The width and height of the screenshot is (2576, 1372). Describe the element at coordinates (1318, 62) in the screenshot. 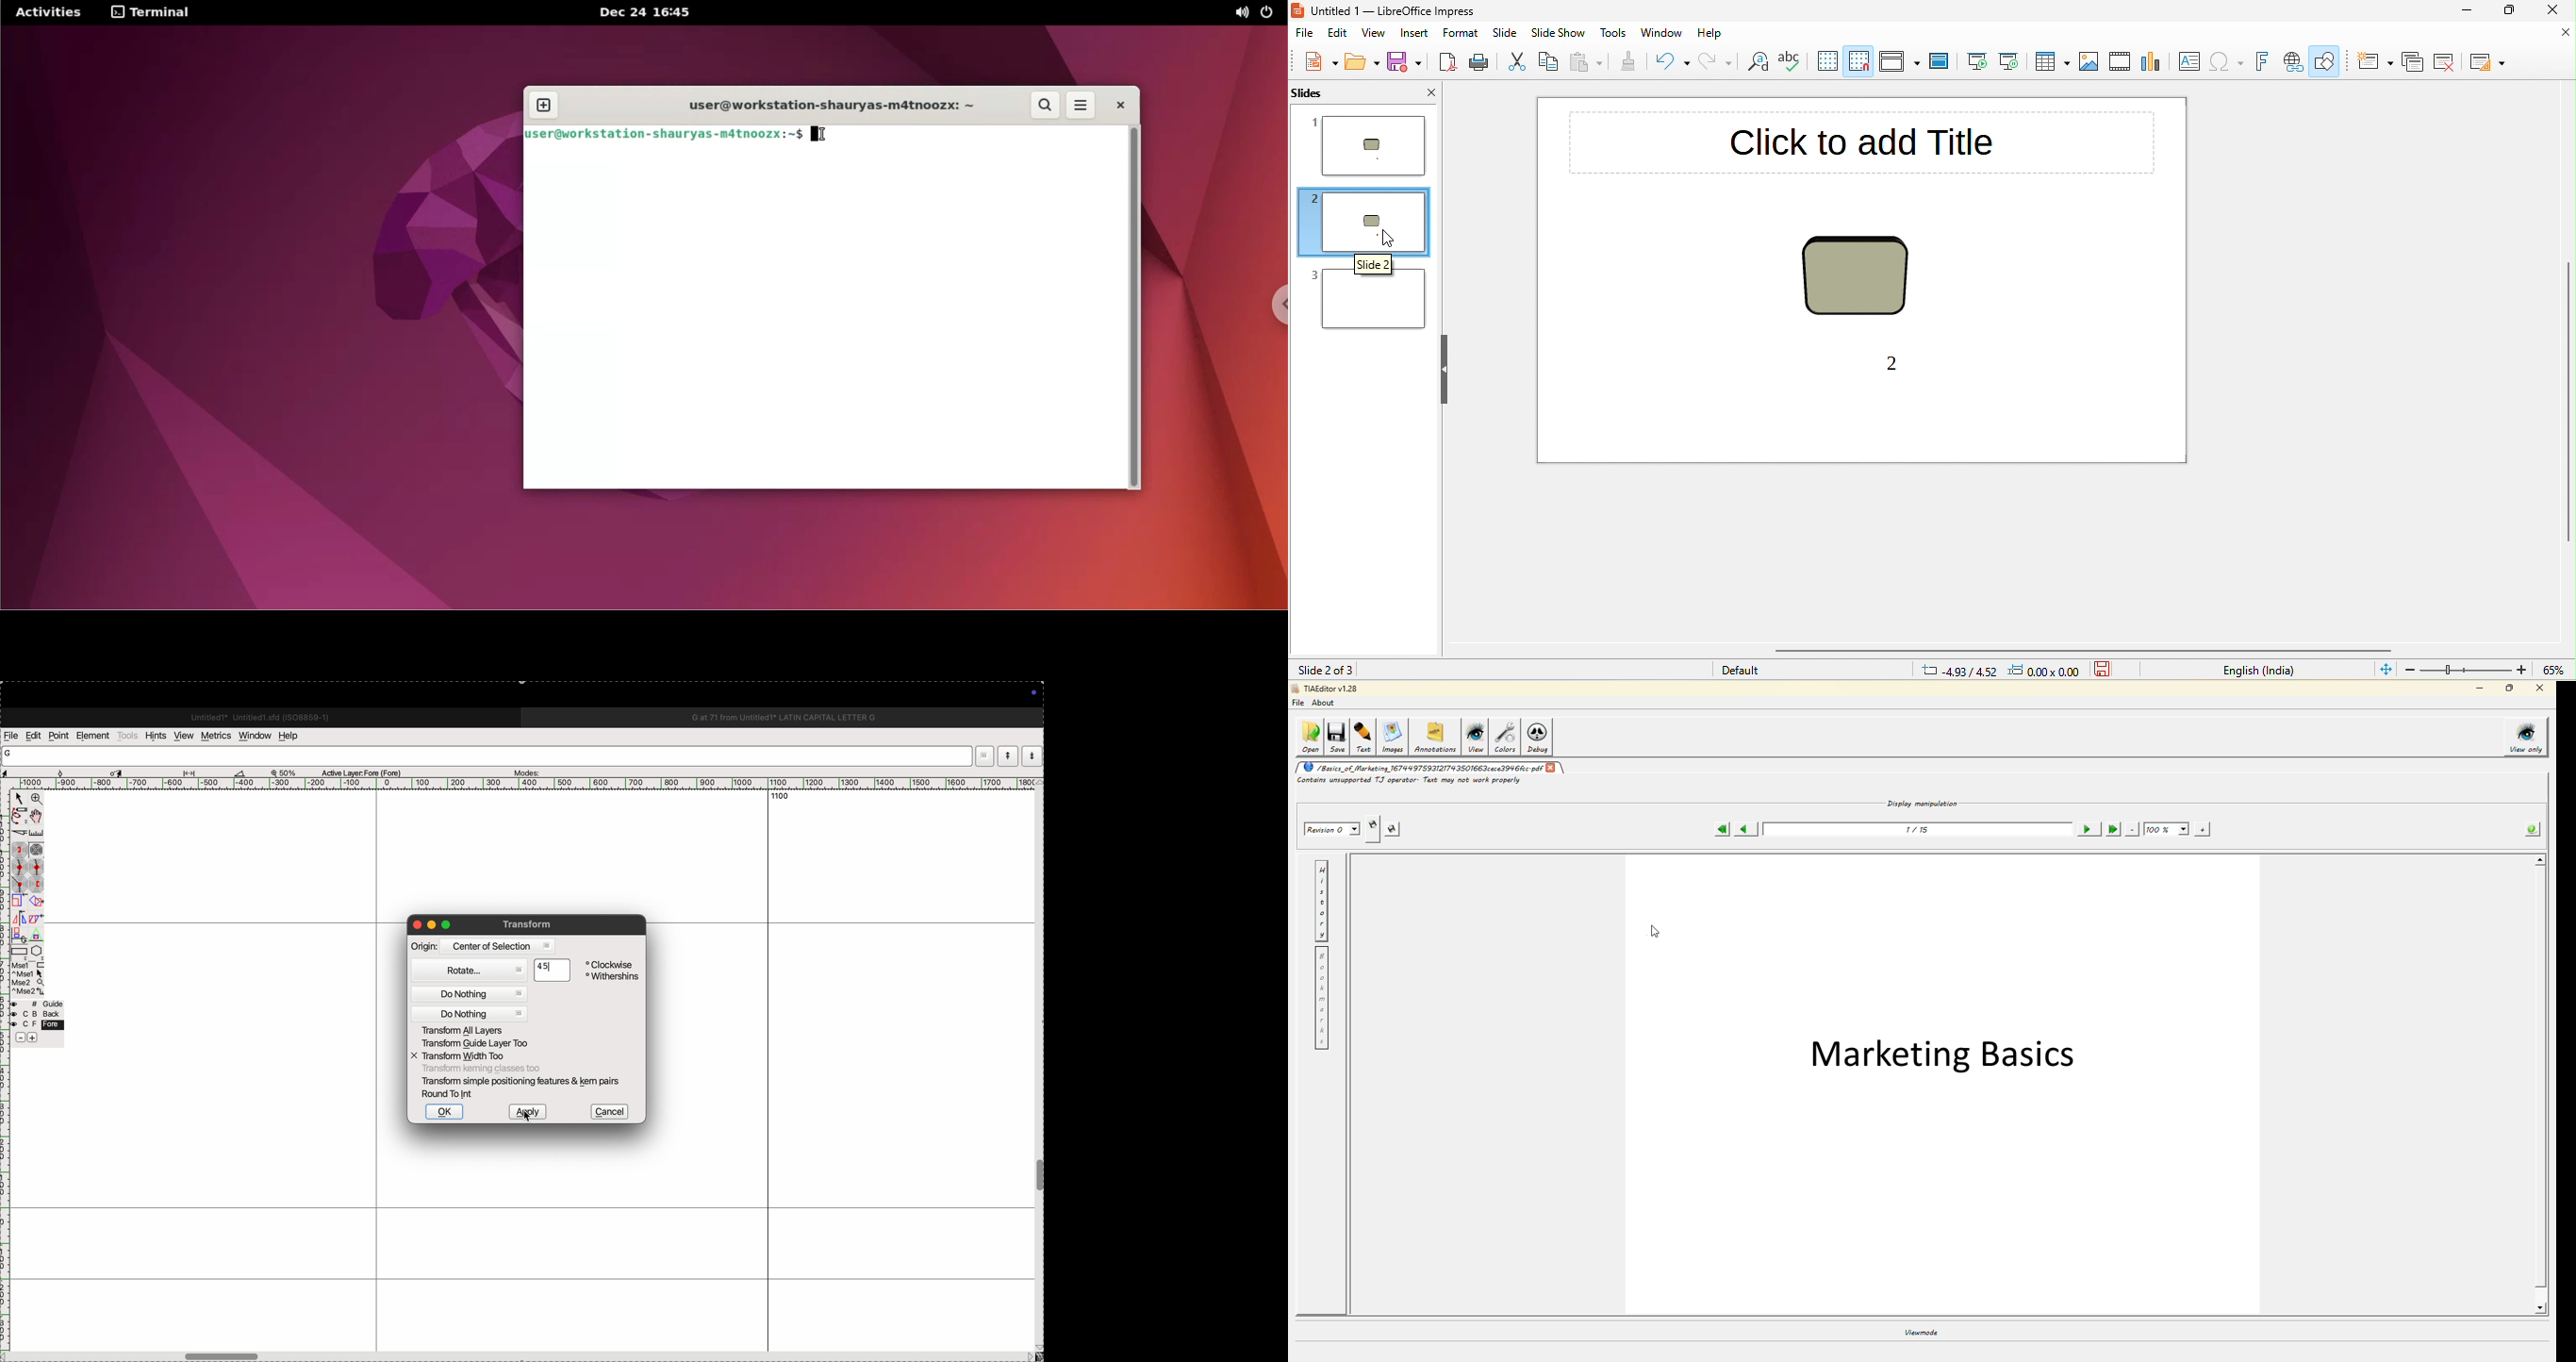

I see `new` at that location.